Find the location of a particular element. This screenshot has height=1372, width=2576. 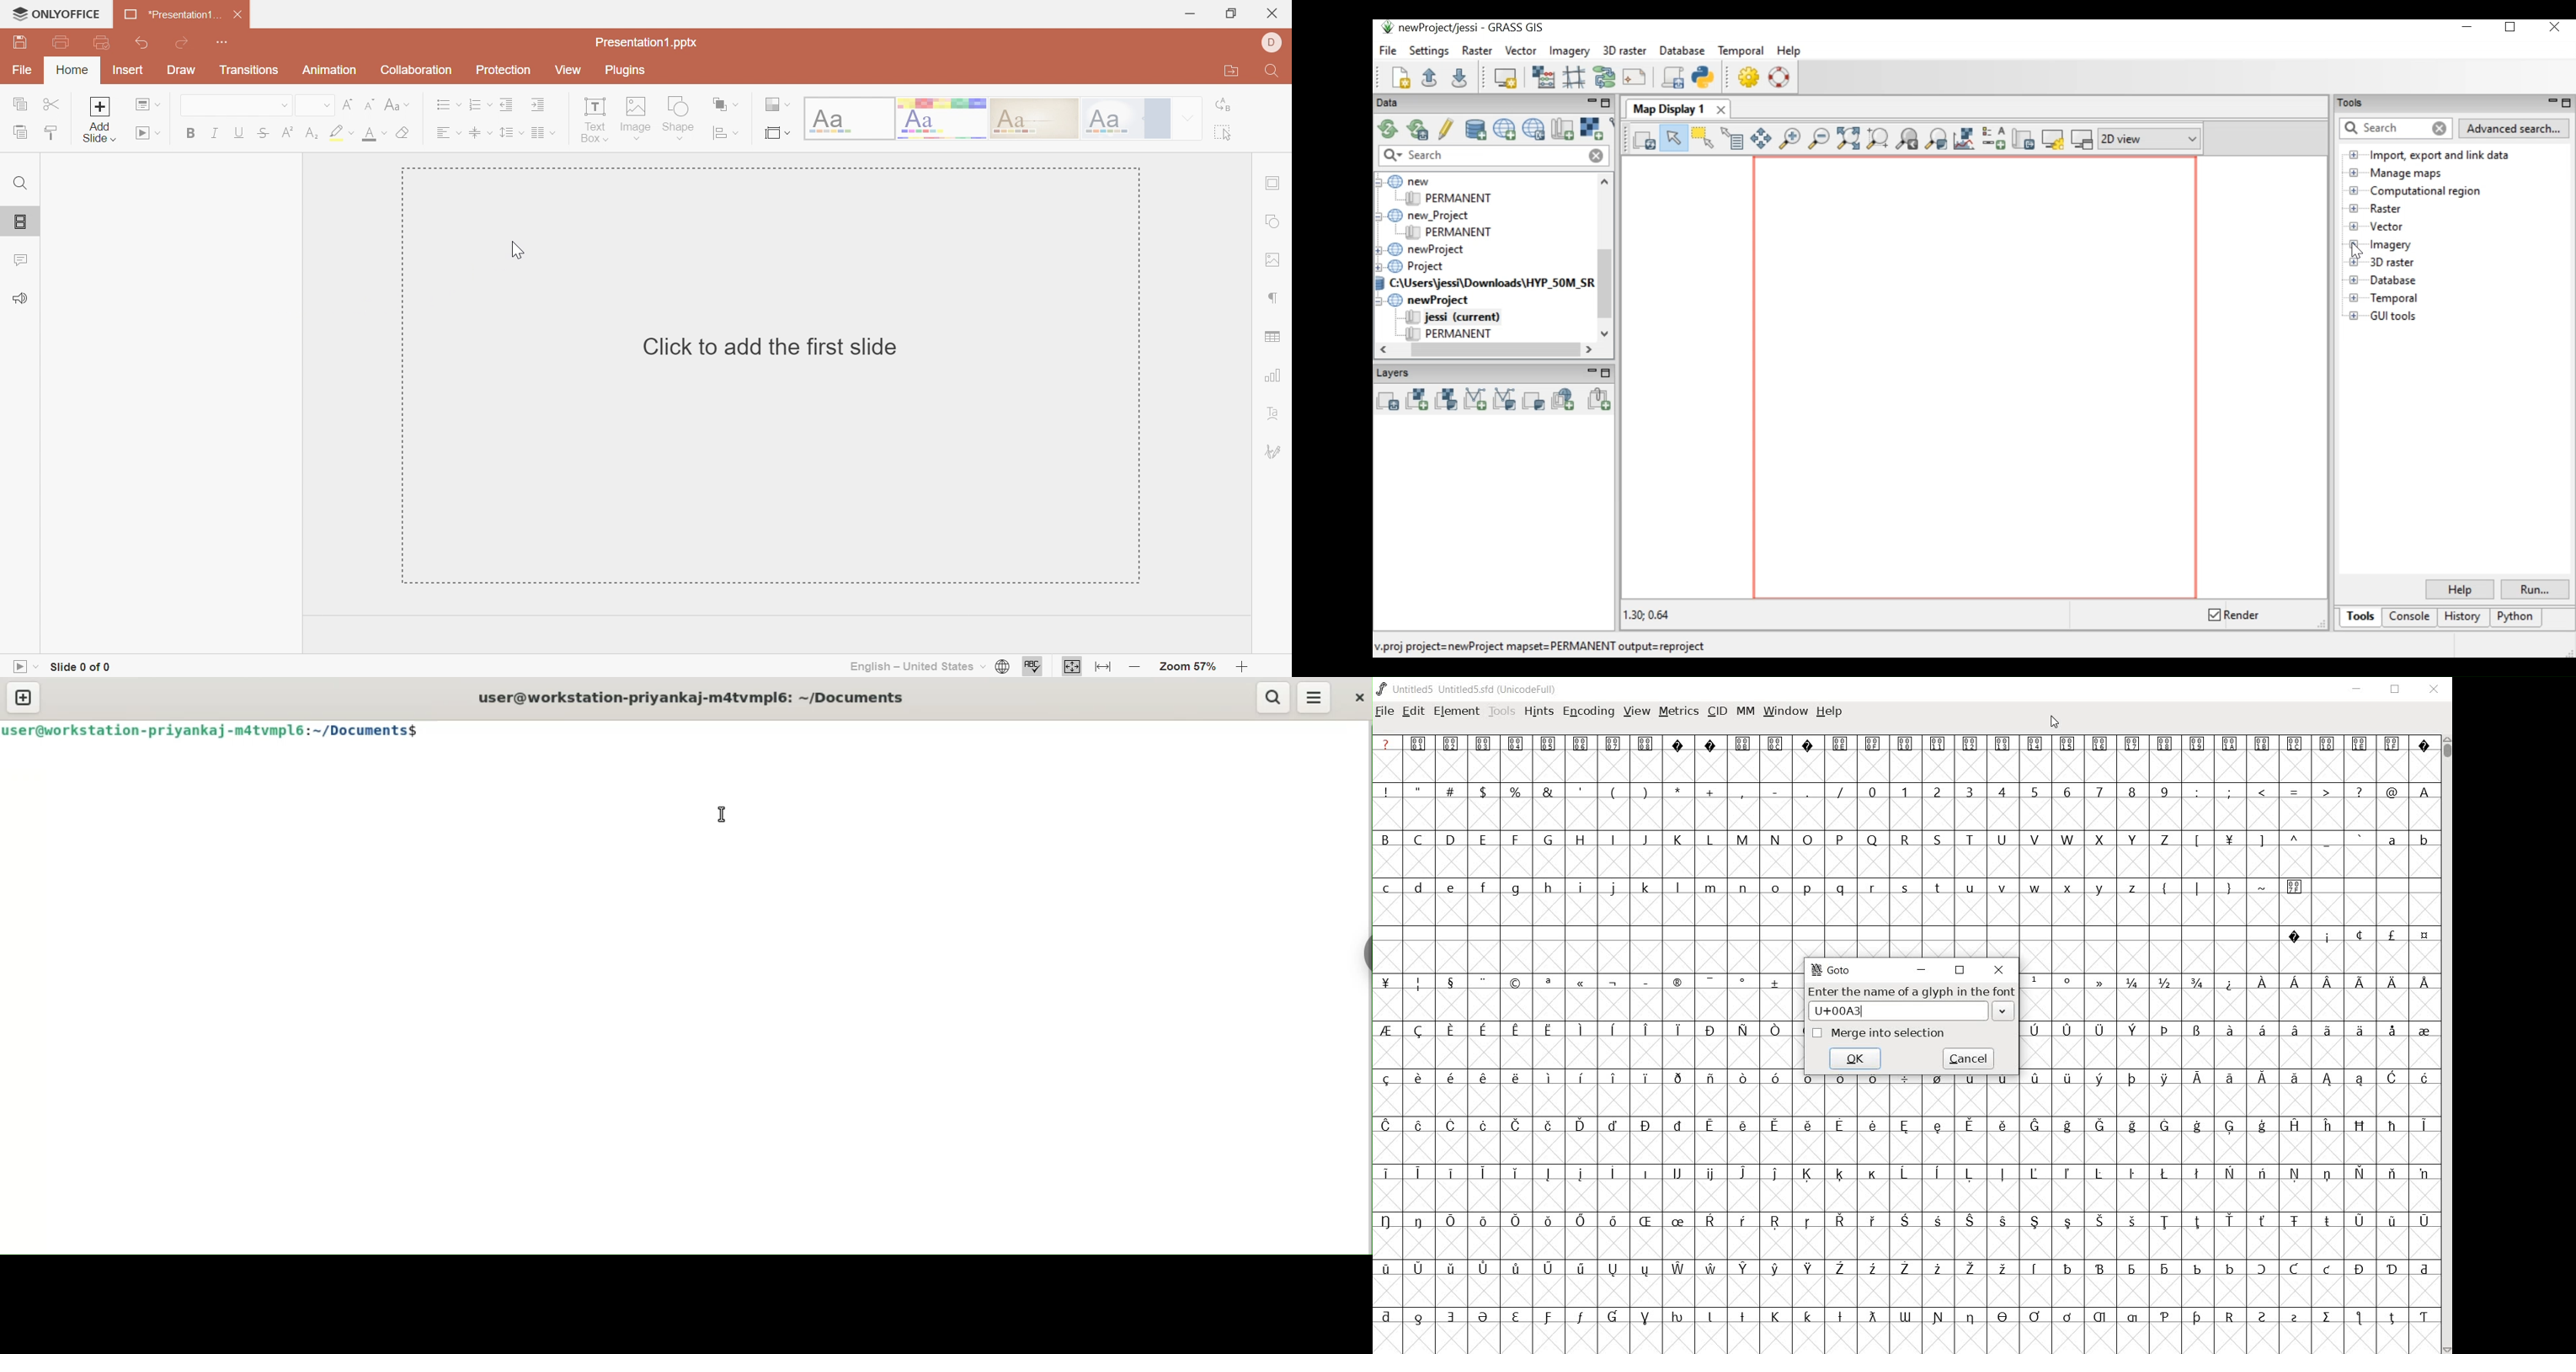

Symbol is located at coordinates (1806, 743).